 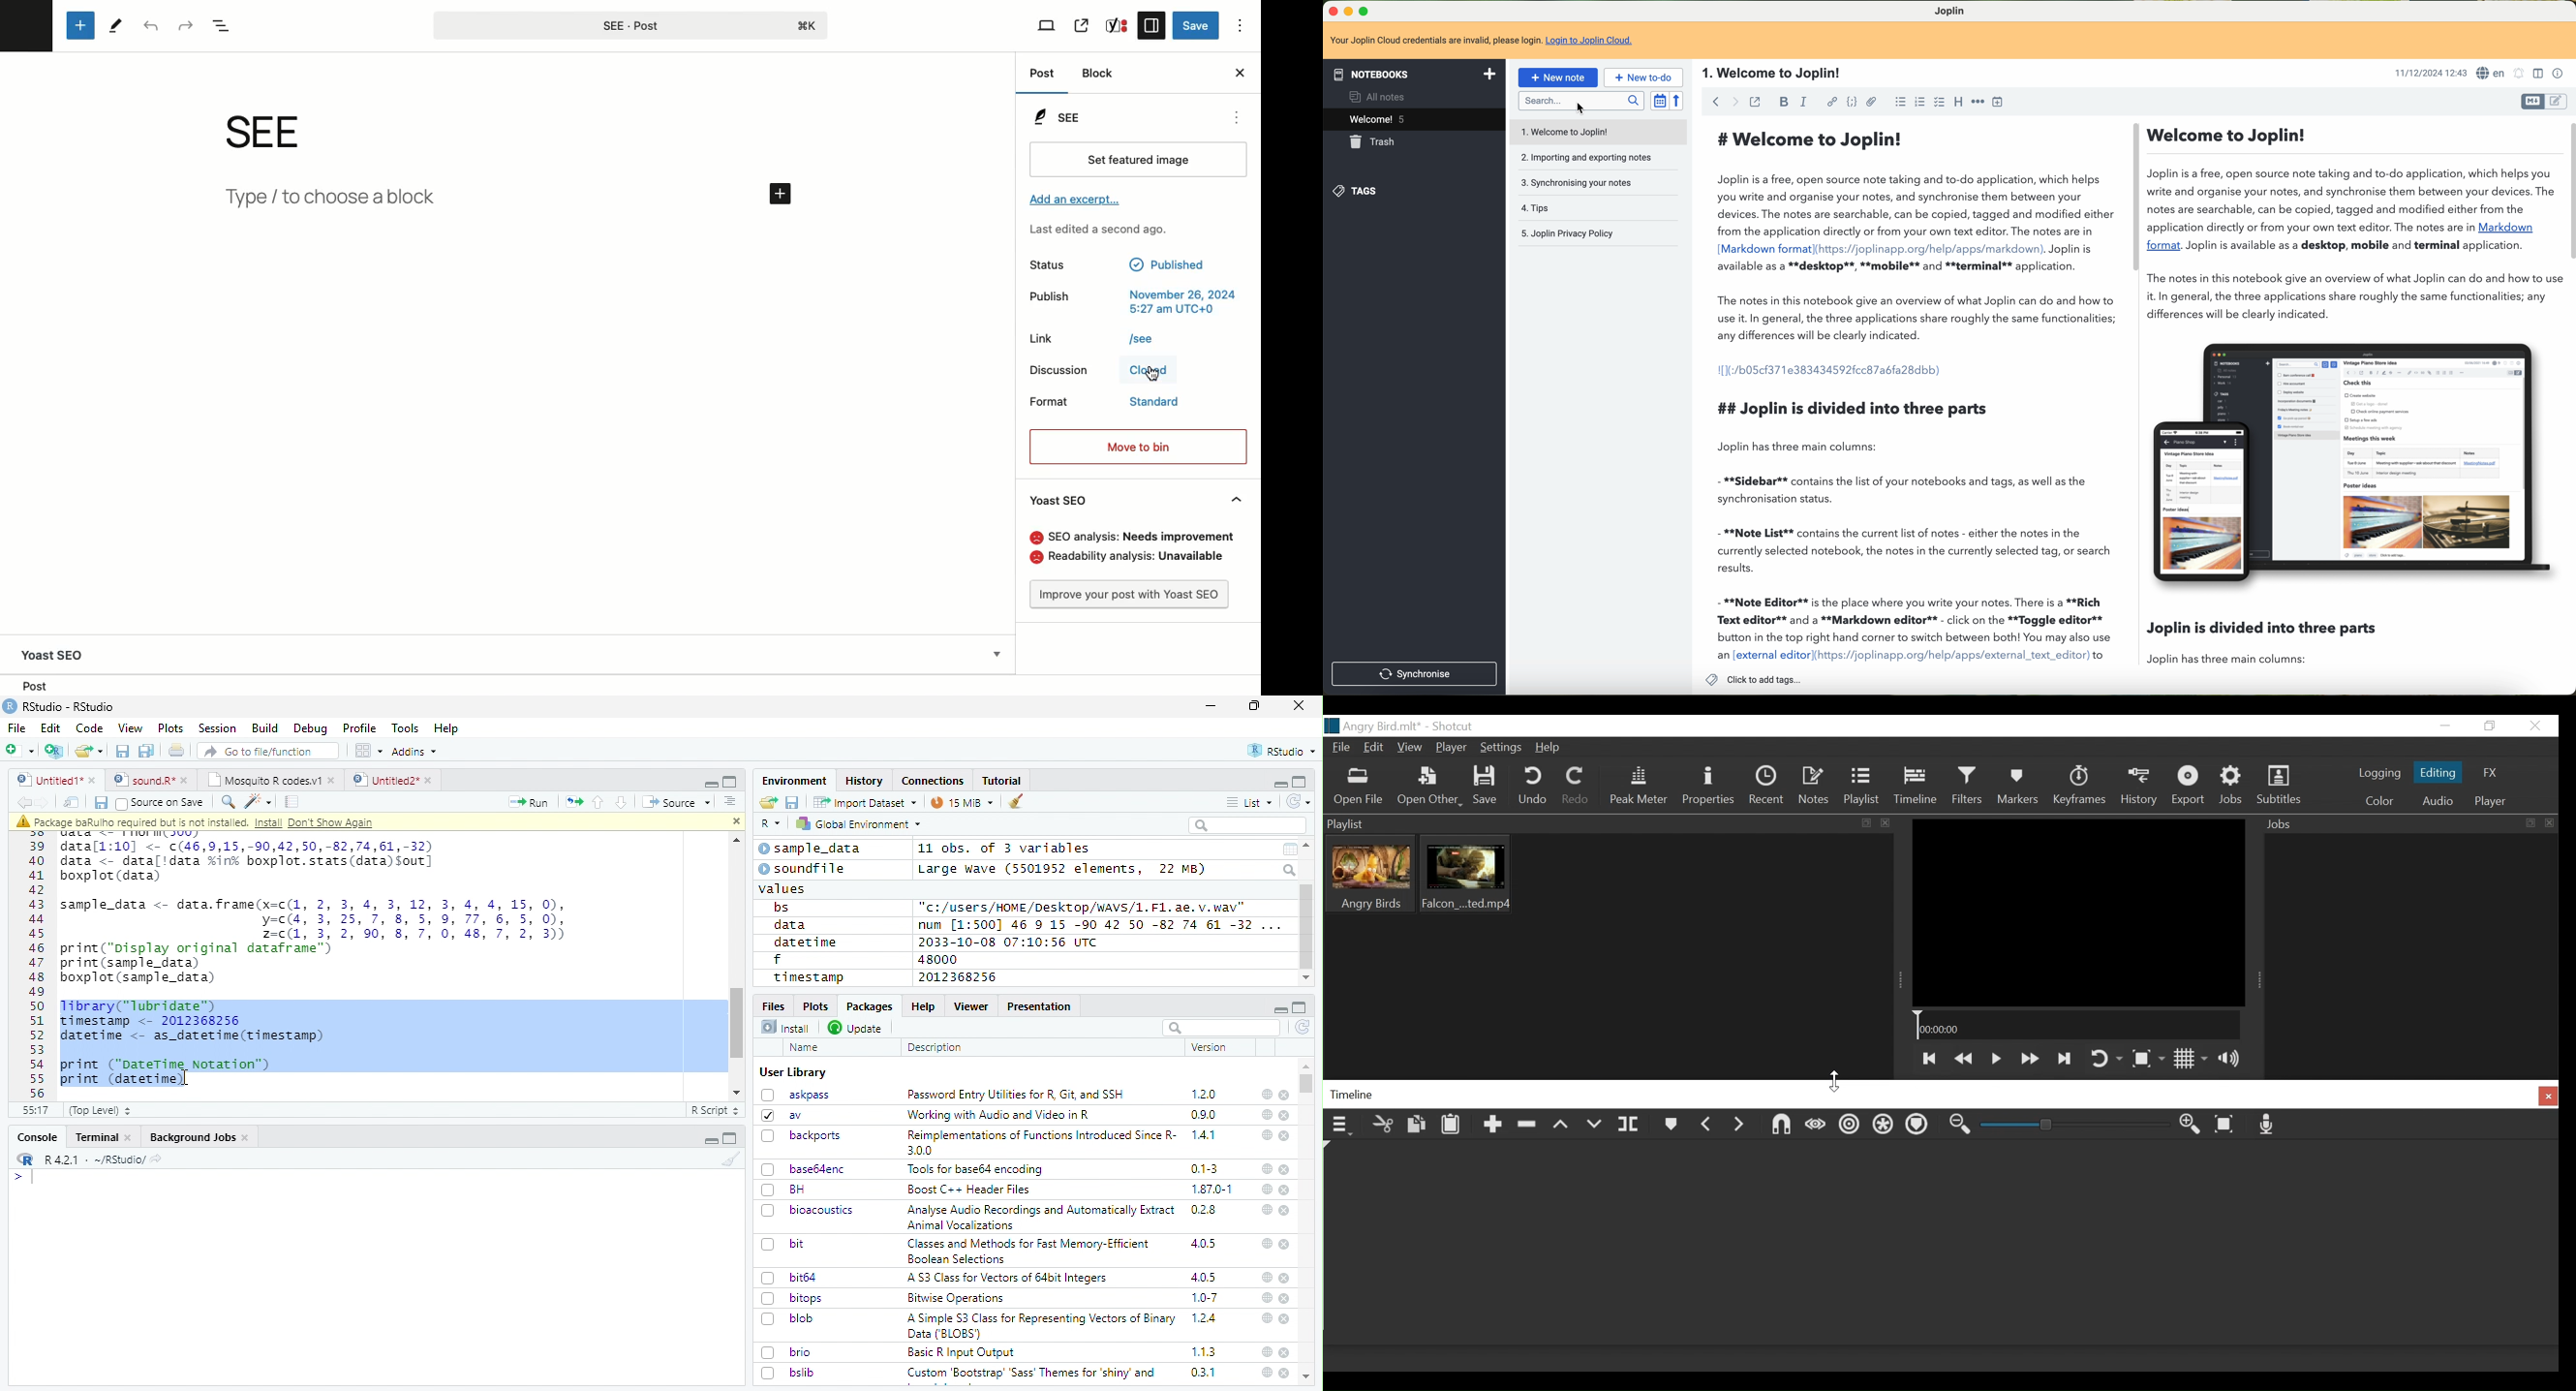 I want to click on help, so click(x=1266, y=1243).